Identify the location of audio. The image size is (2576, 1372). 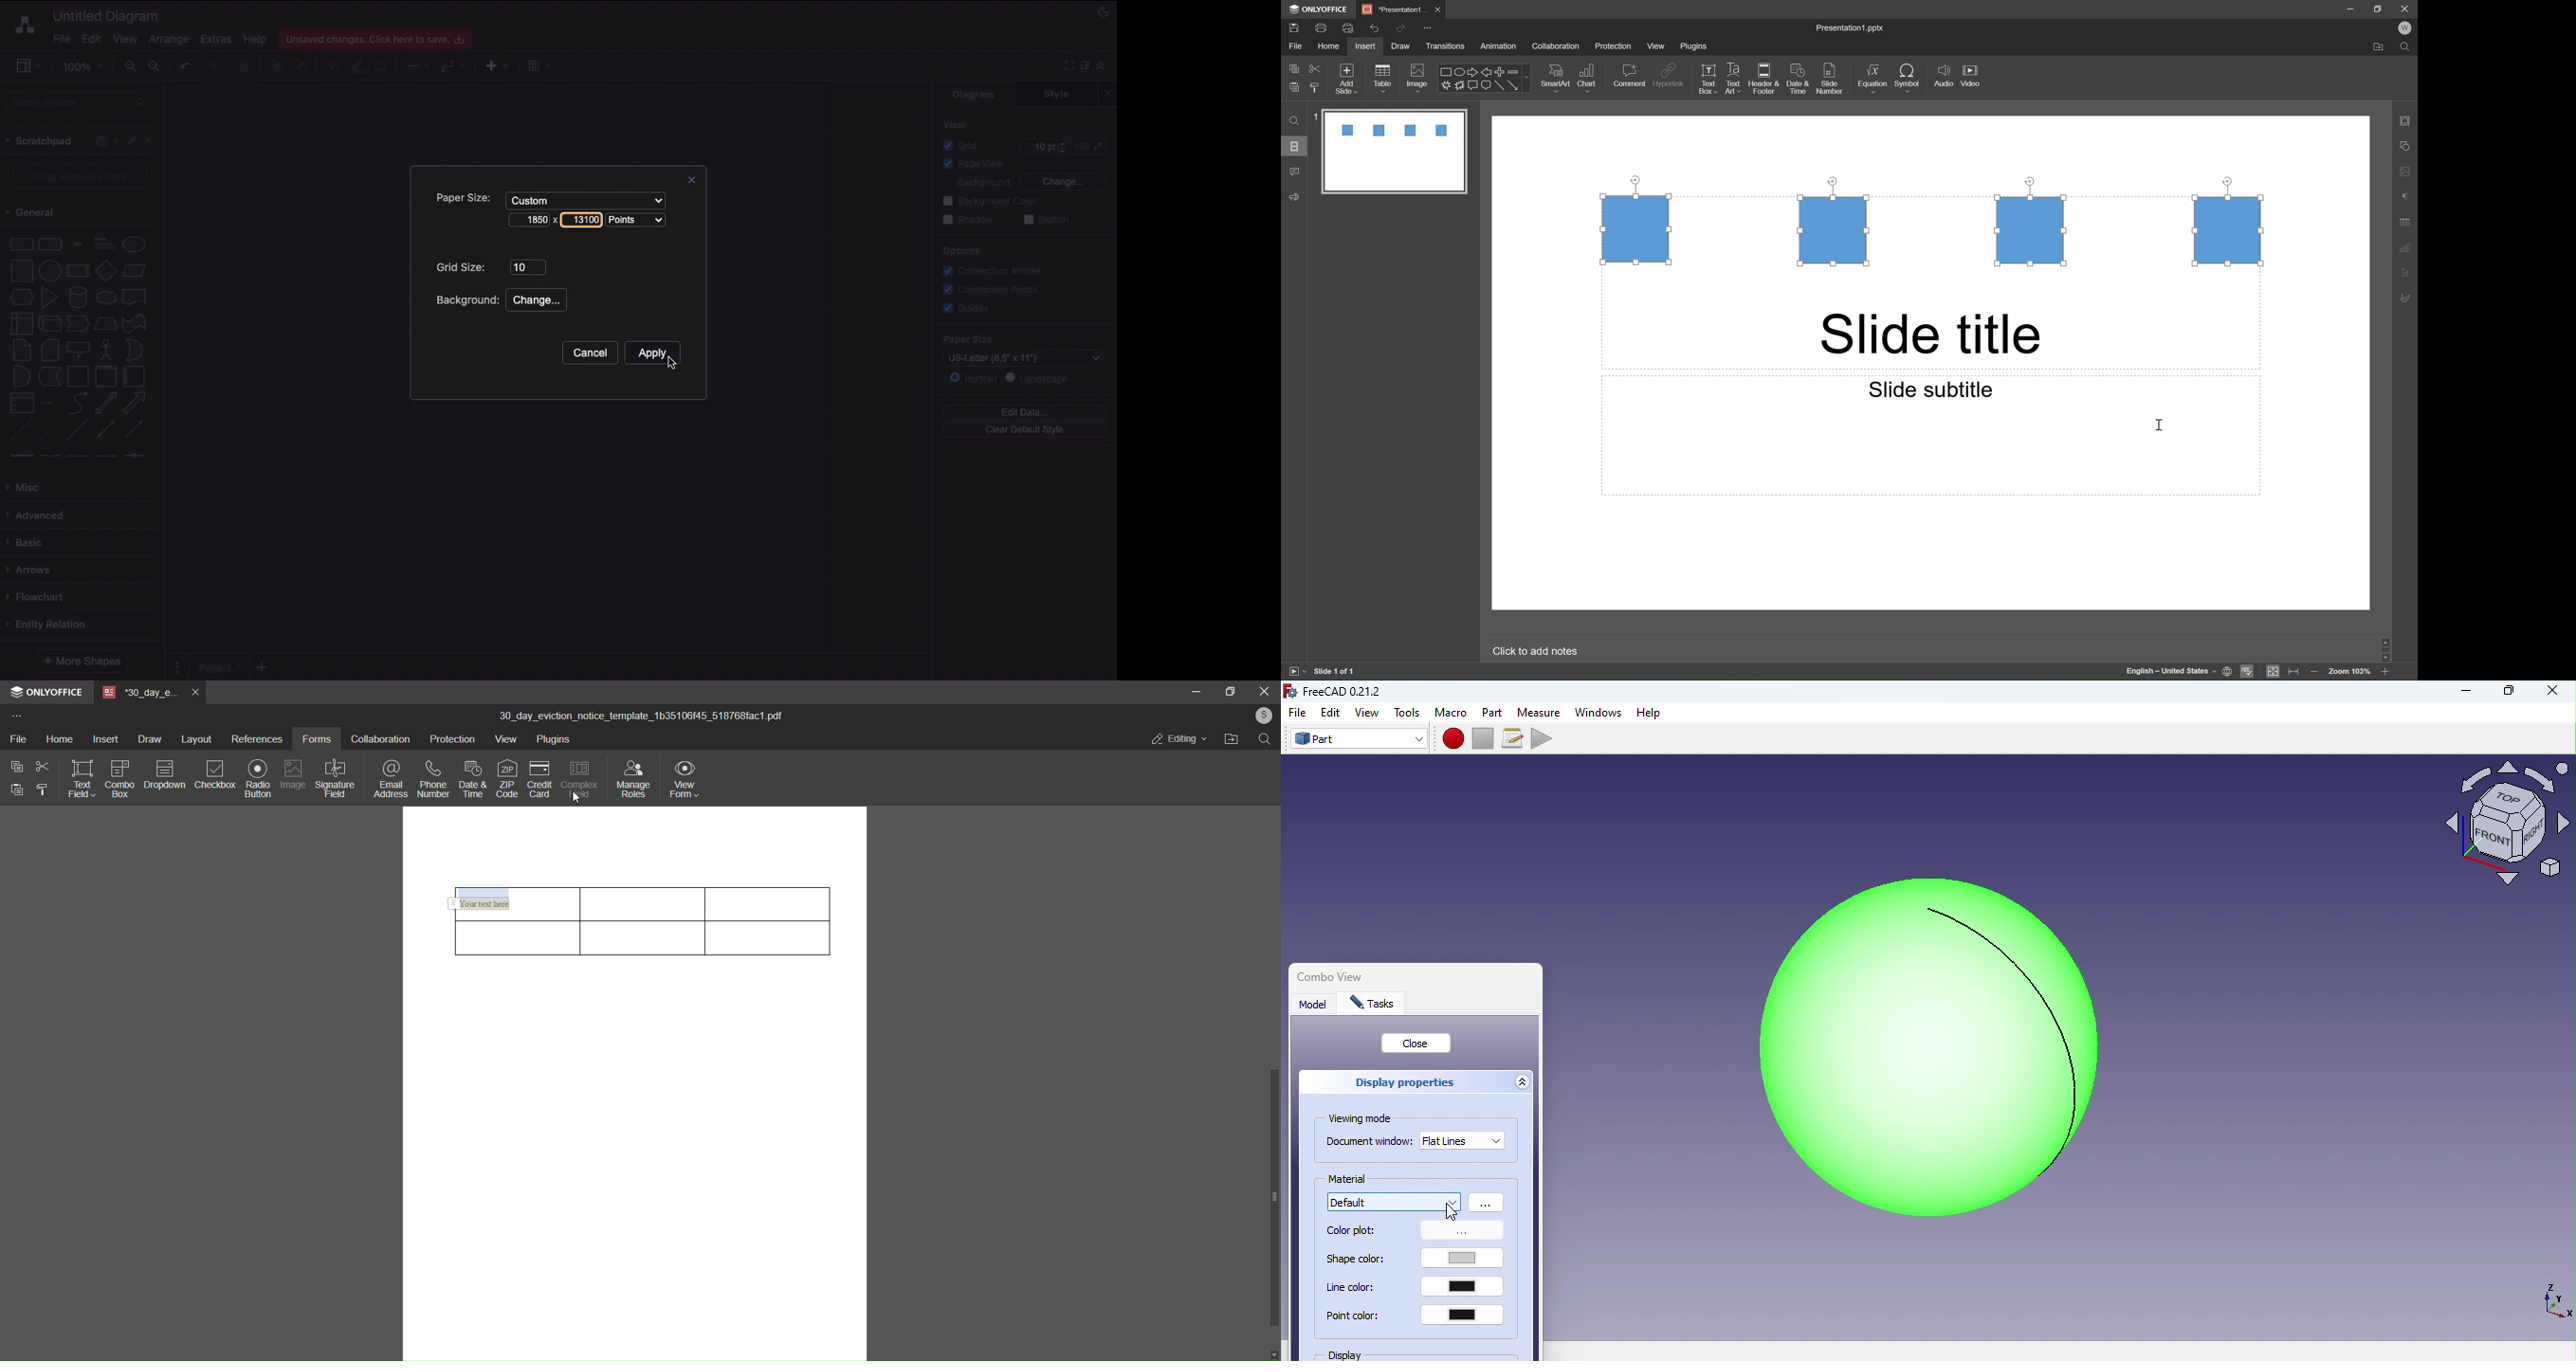
(1942, 77).